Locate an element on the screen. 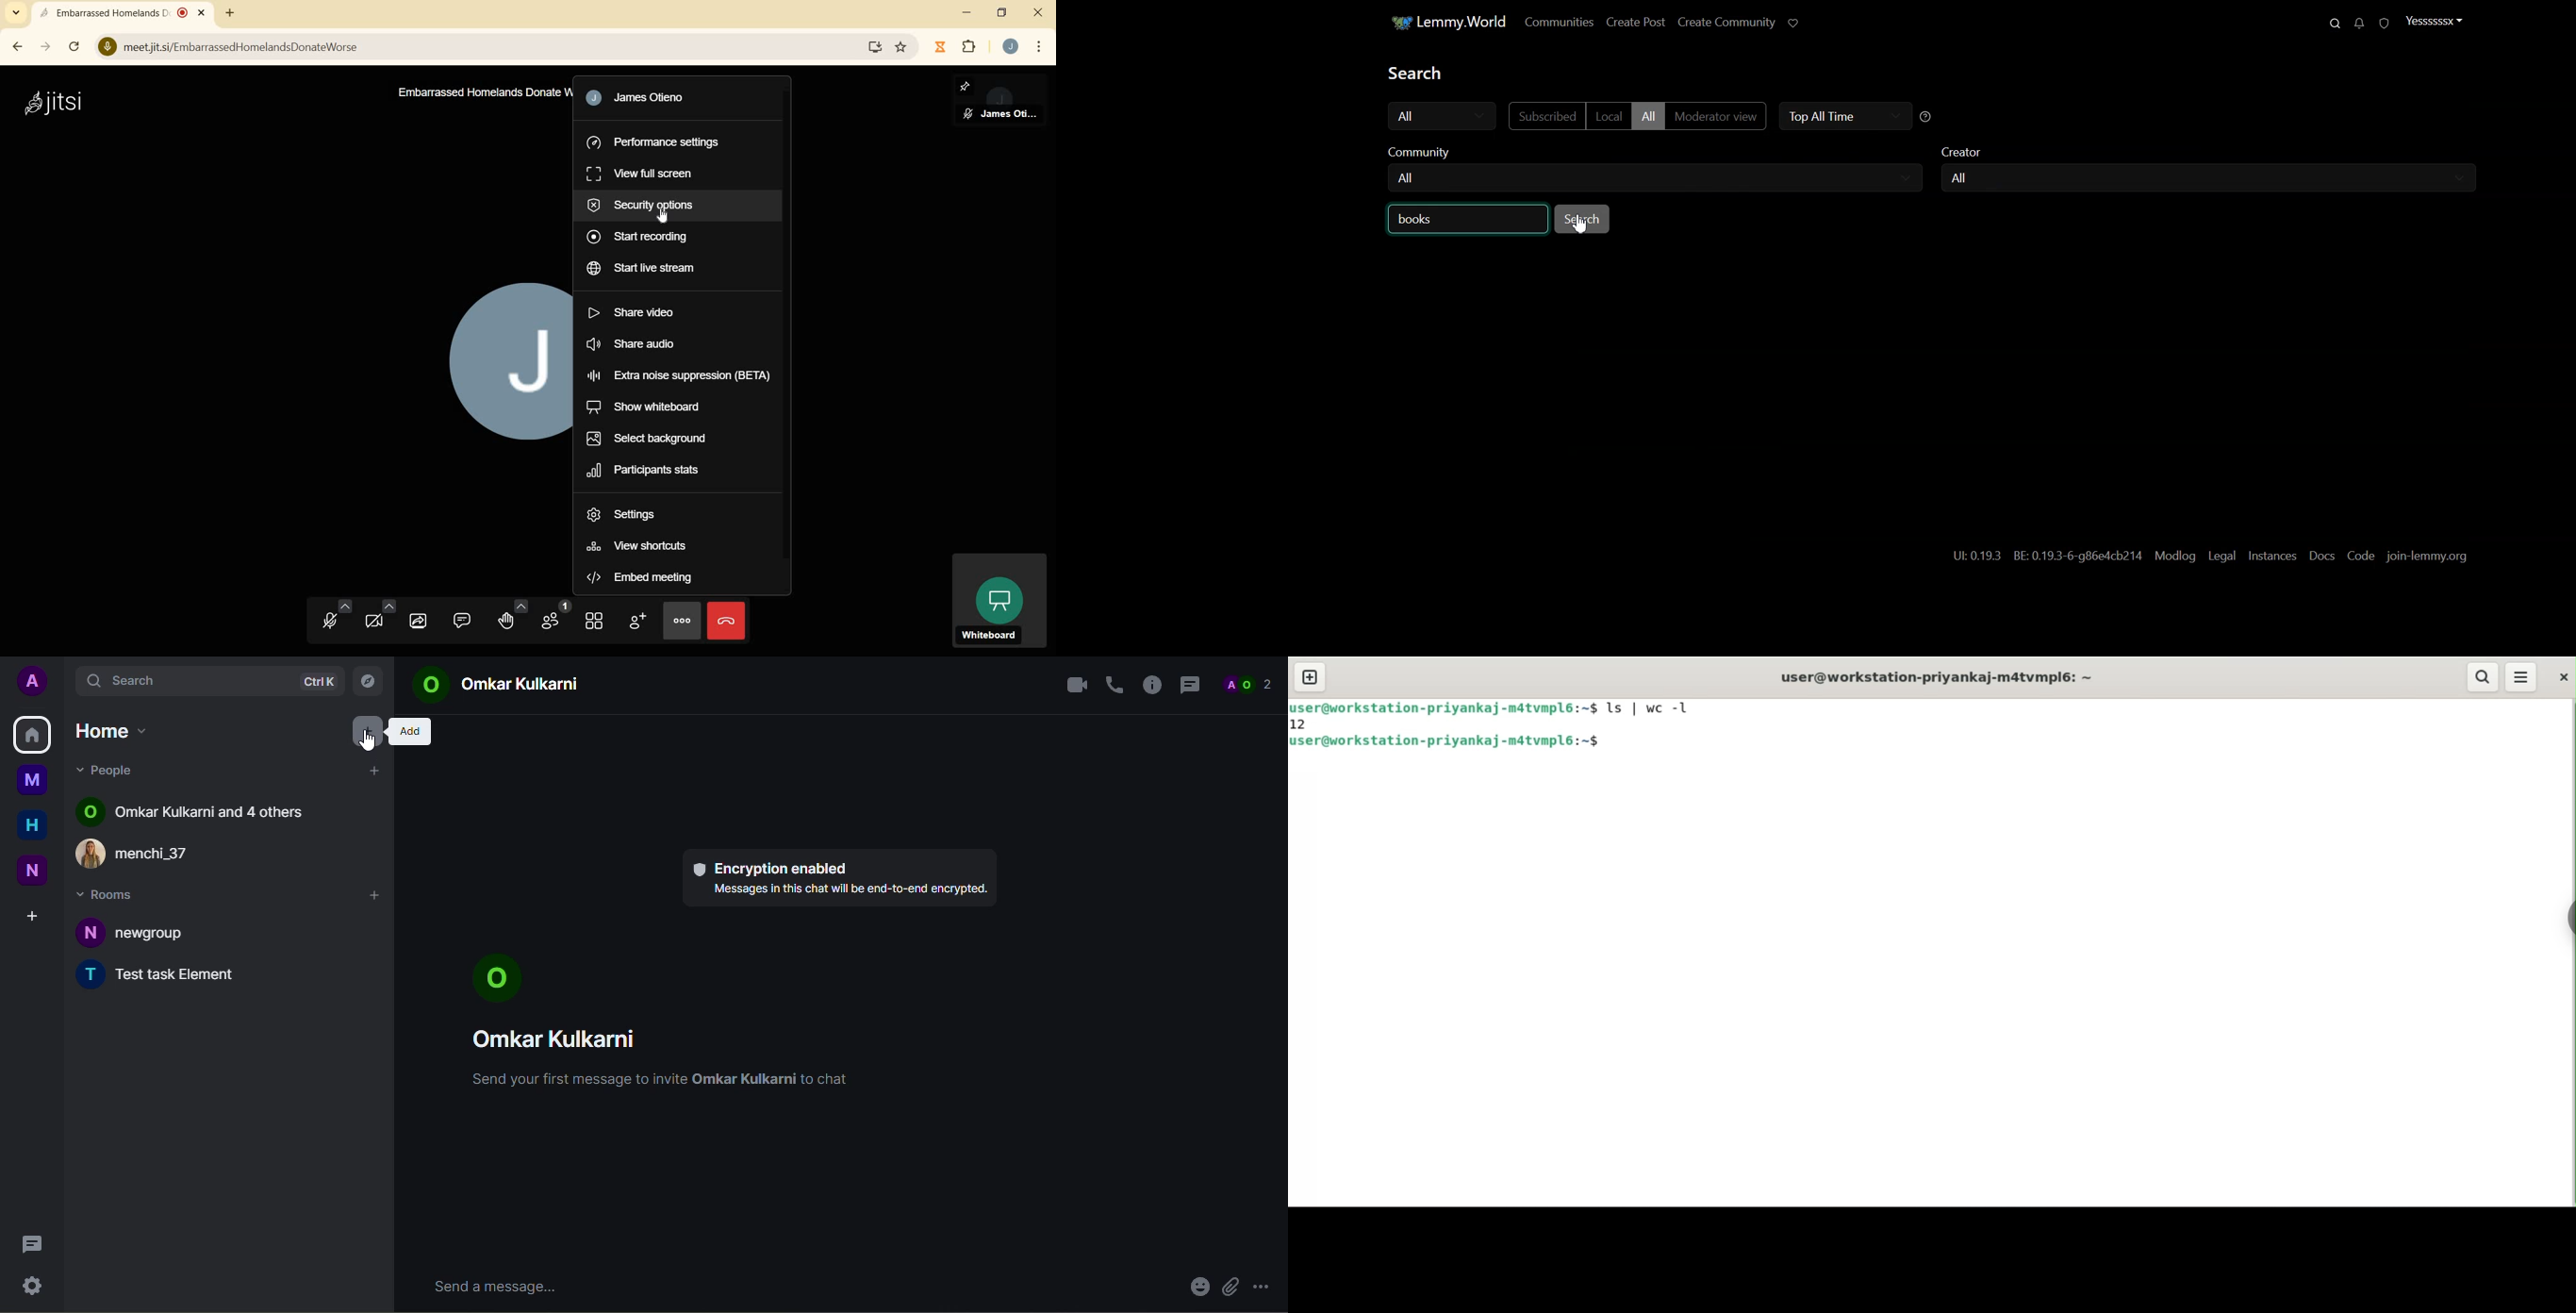 The height and width of the screenshot is (1316, 2576). Text is located at coordinates (1419, 219).